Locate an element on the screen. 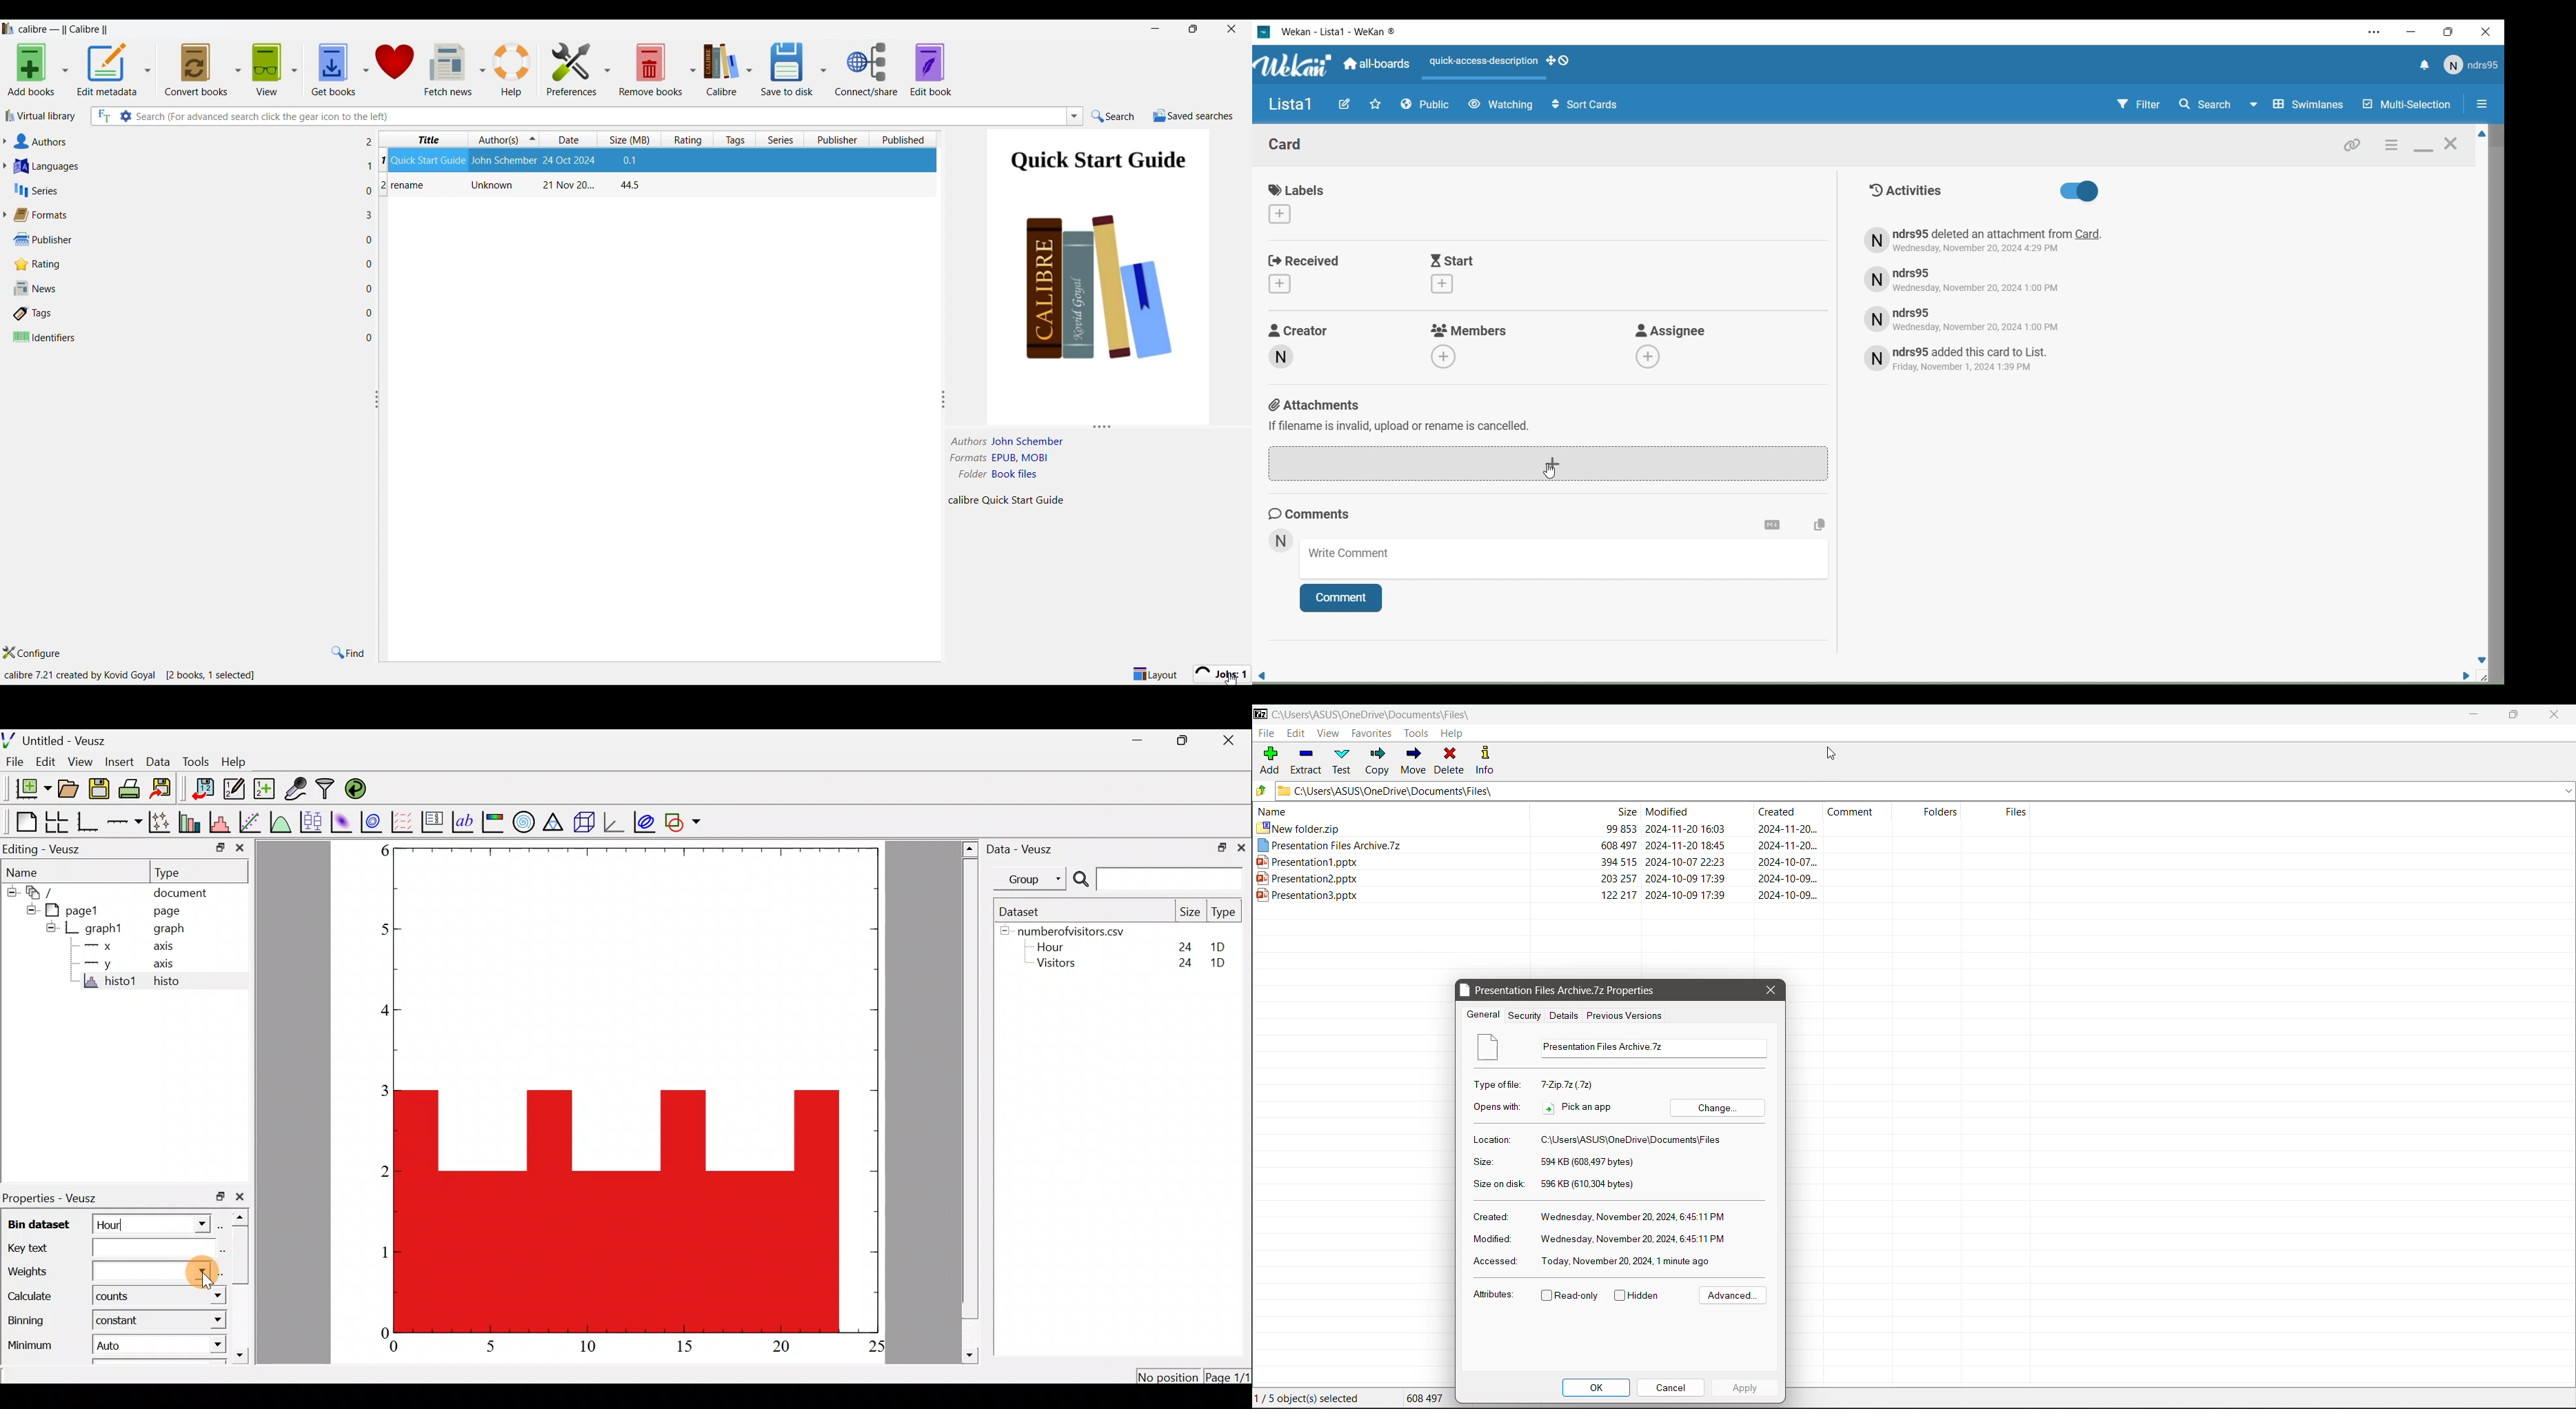 The width and height of the screenshot is (2576, 1428). Ternary graph is located at coordinates (552, 823).